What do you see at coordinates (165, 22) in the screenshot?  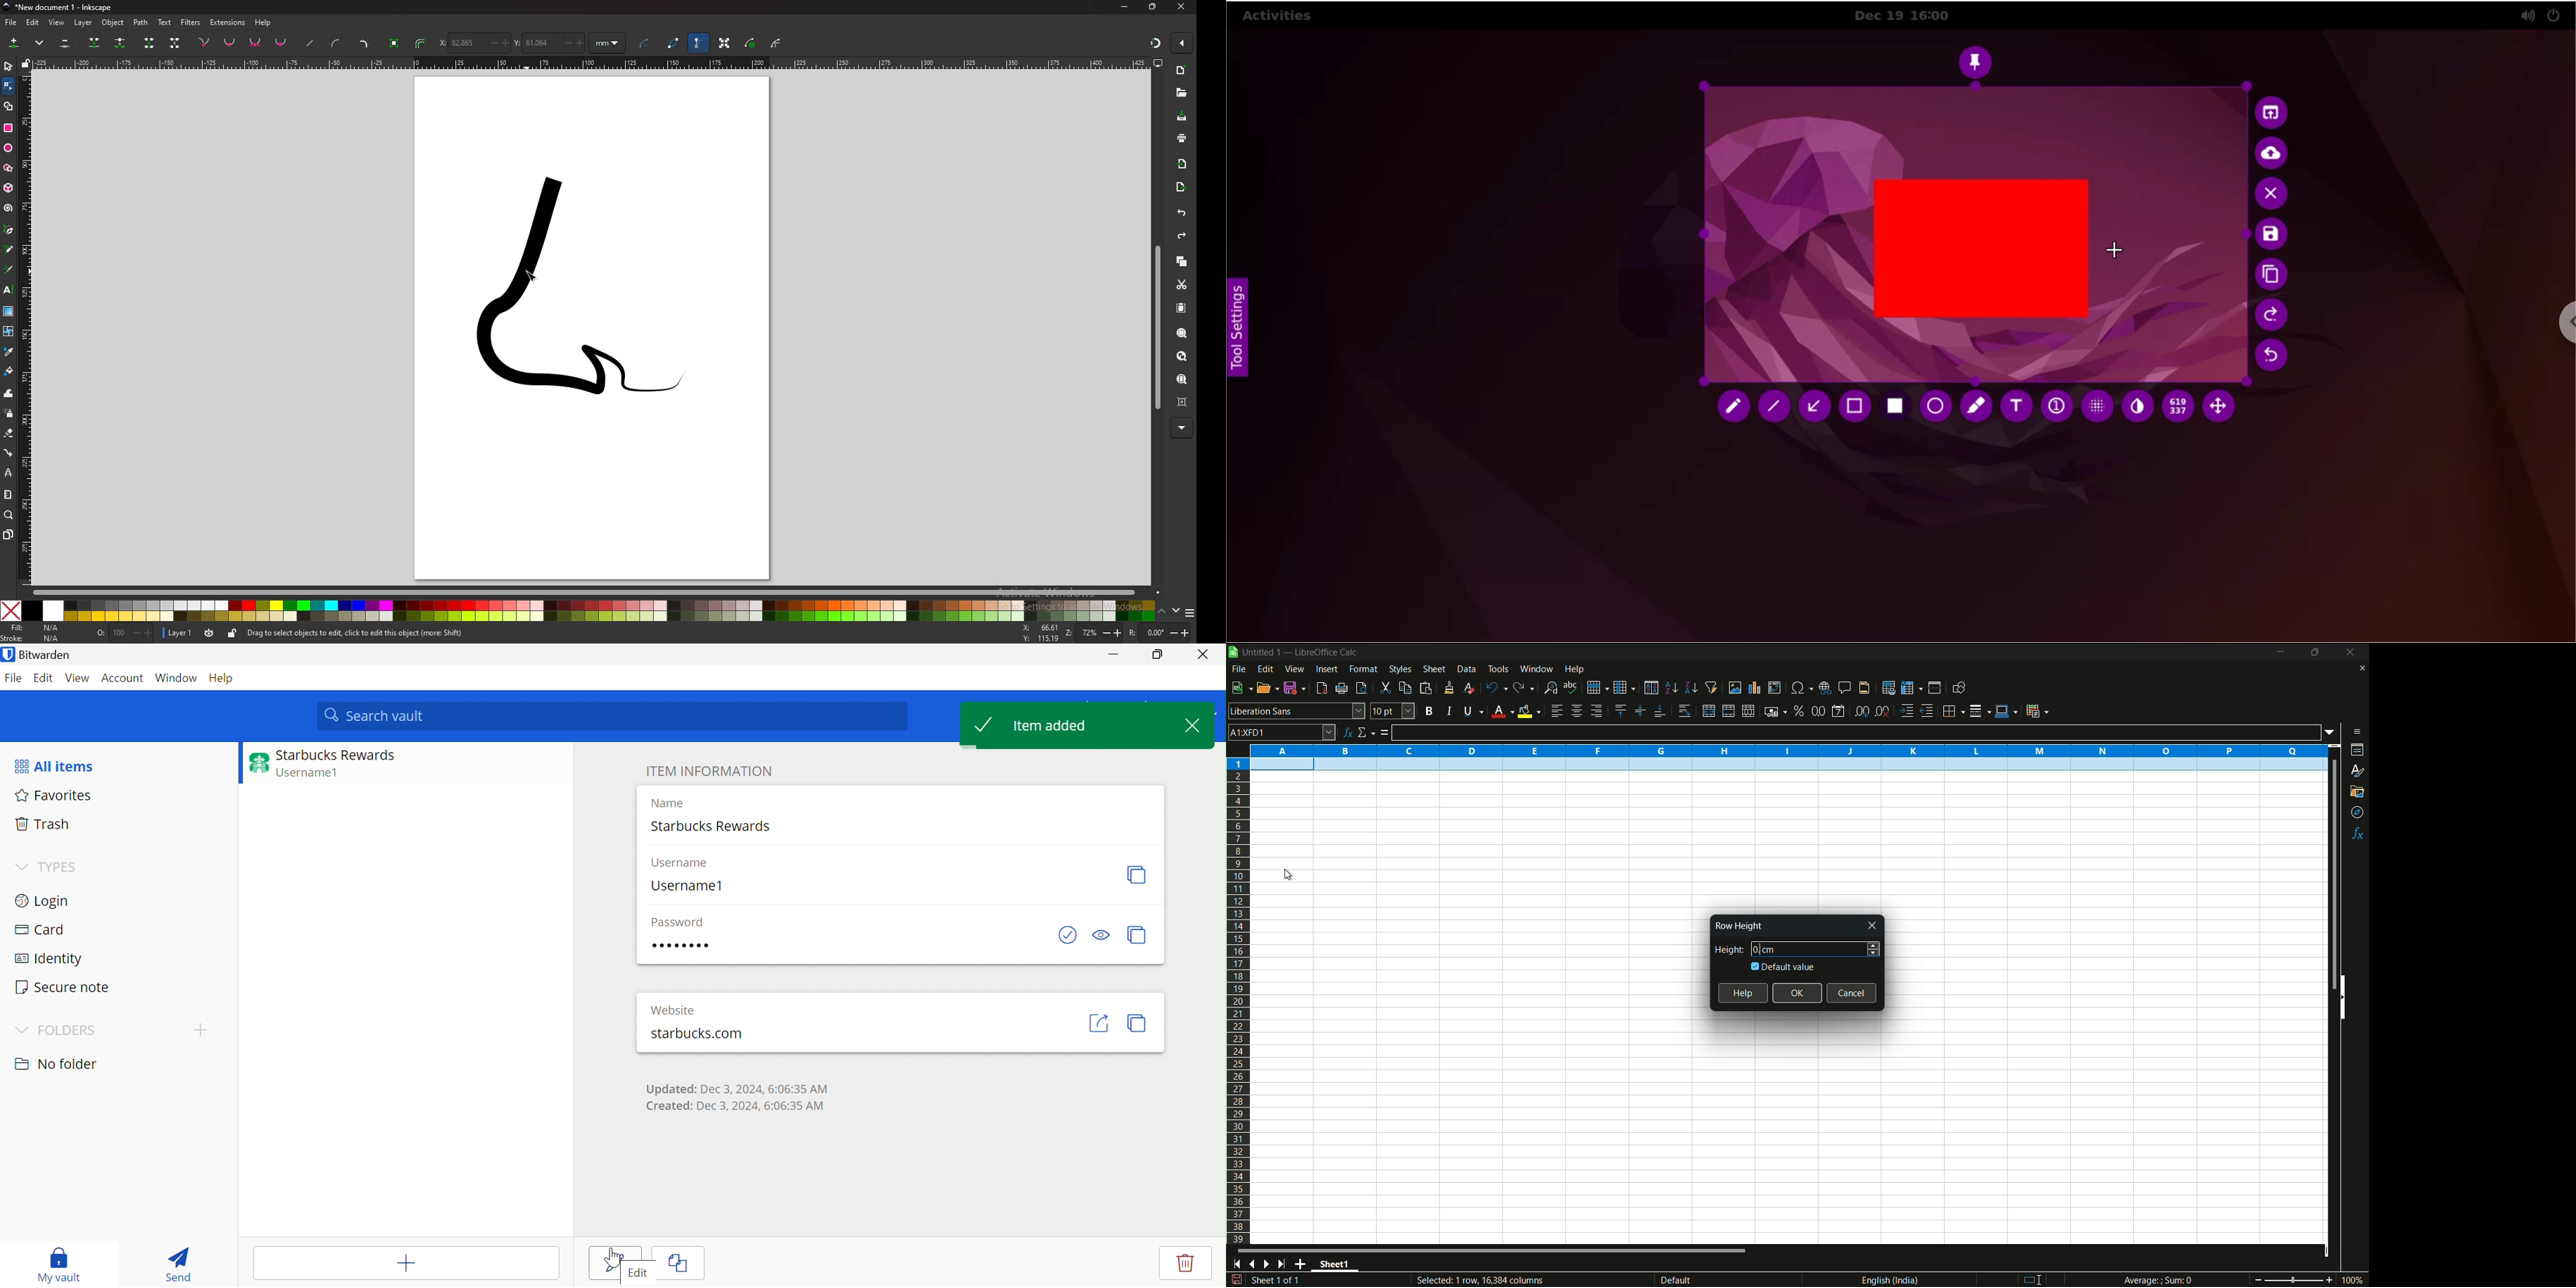 I see `text` at bounding box center [165, 22].